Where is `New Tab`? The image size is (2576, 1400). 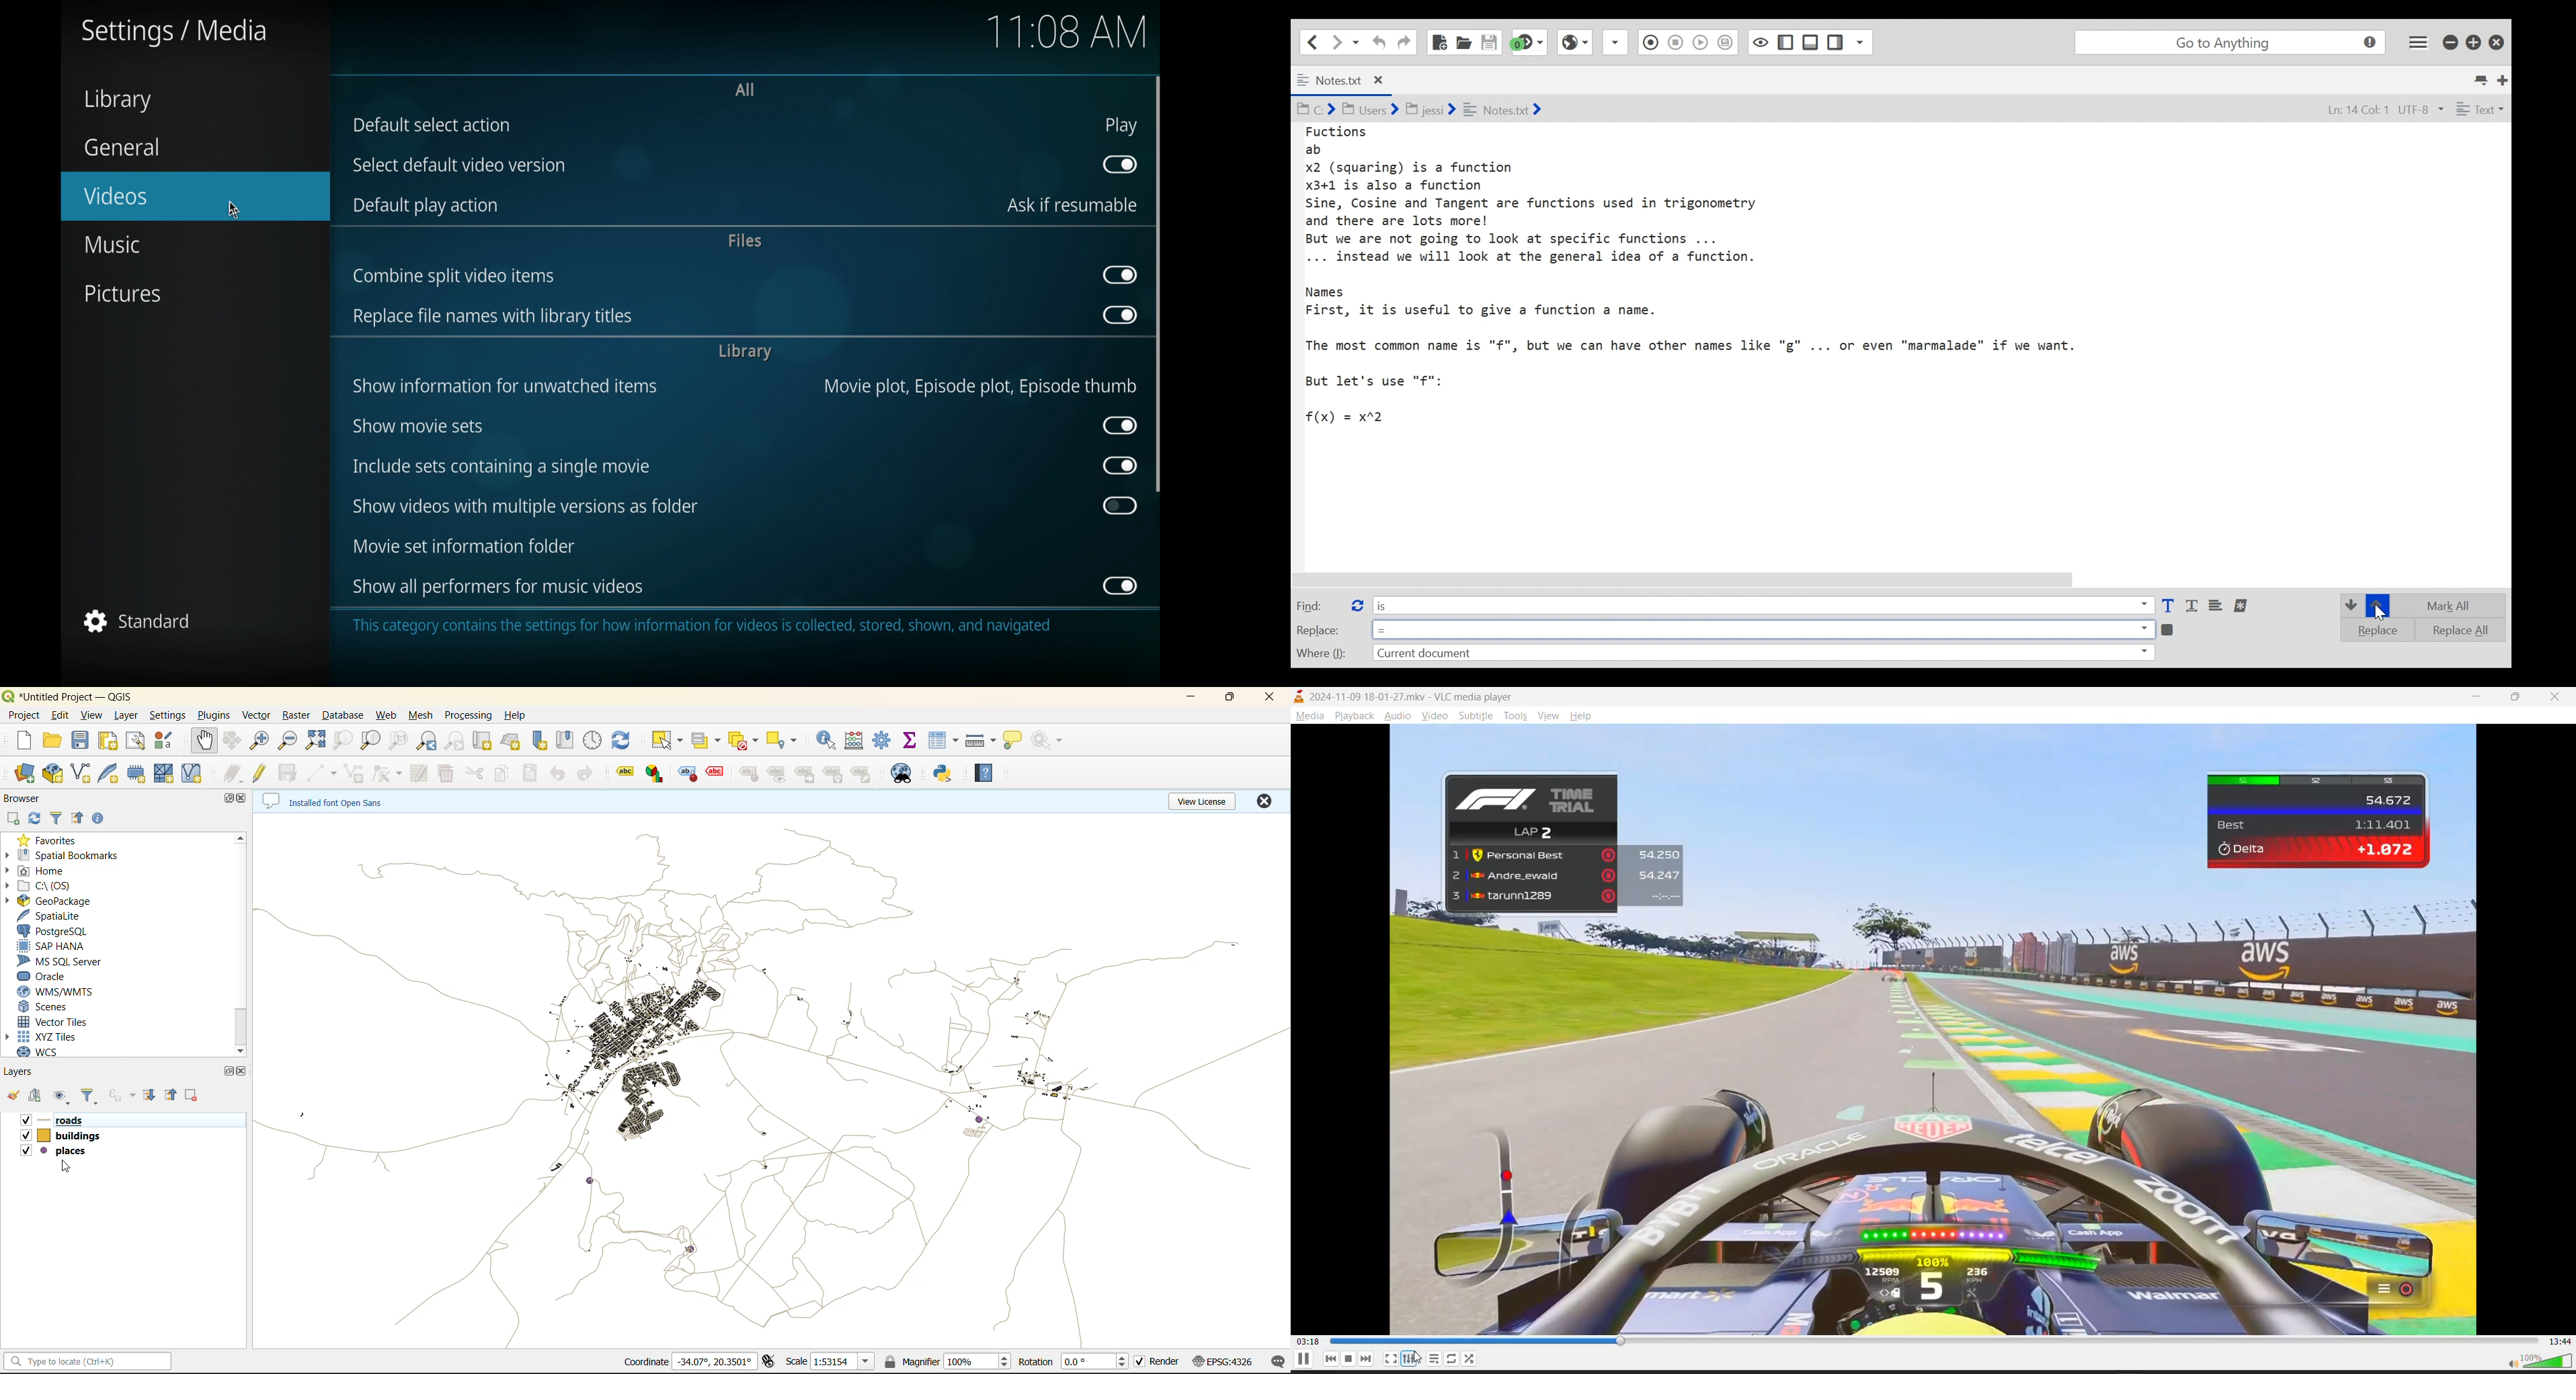 New Tab is located at coordinates (2504, 79).